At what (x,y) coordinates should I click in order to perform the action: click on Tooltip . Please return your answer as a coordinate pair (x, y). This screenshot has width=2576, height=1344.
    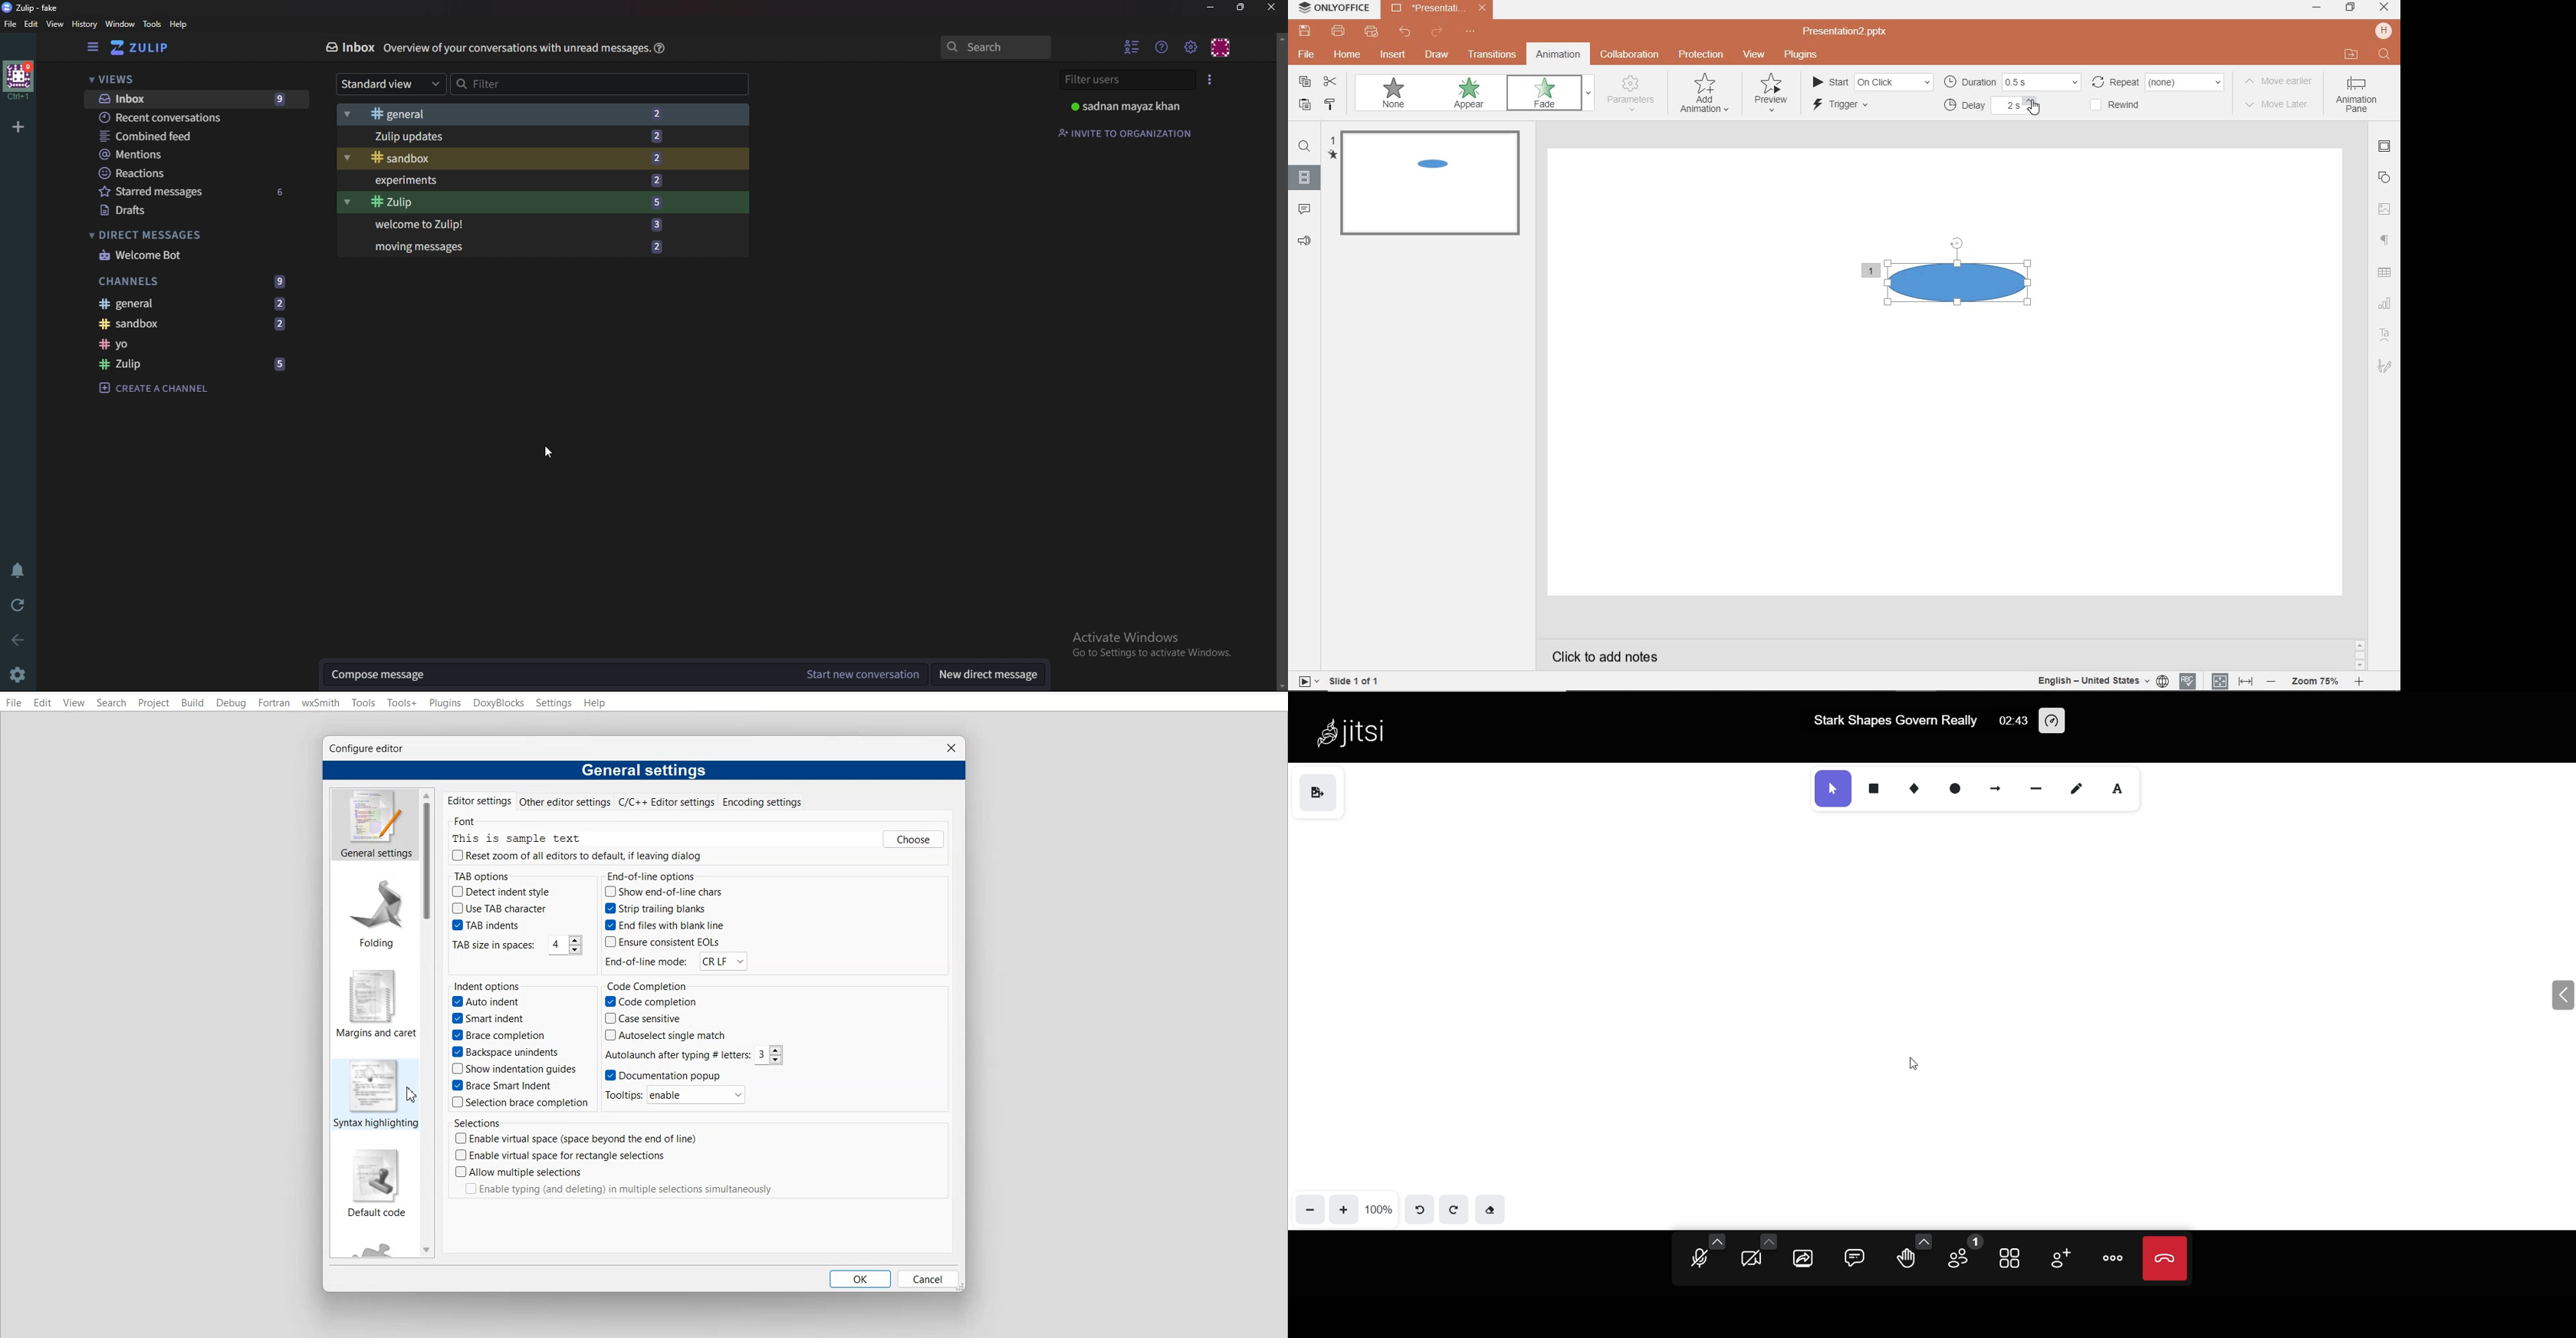
    Looking at the image, I should click on (676, 1096).